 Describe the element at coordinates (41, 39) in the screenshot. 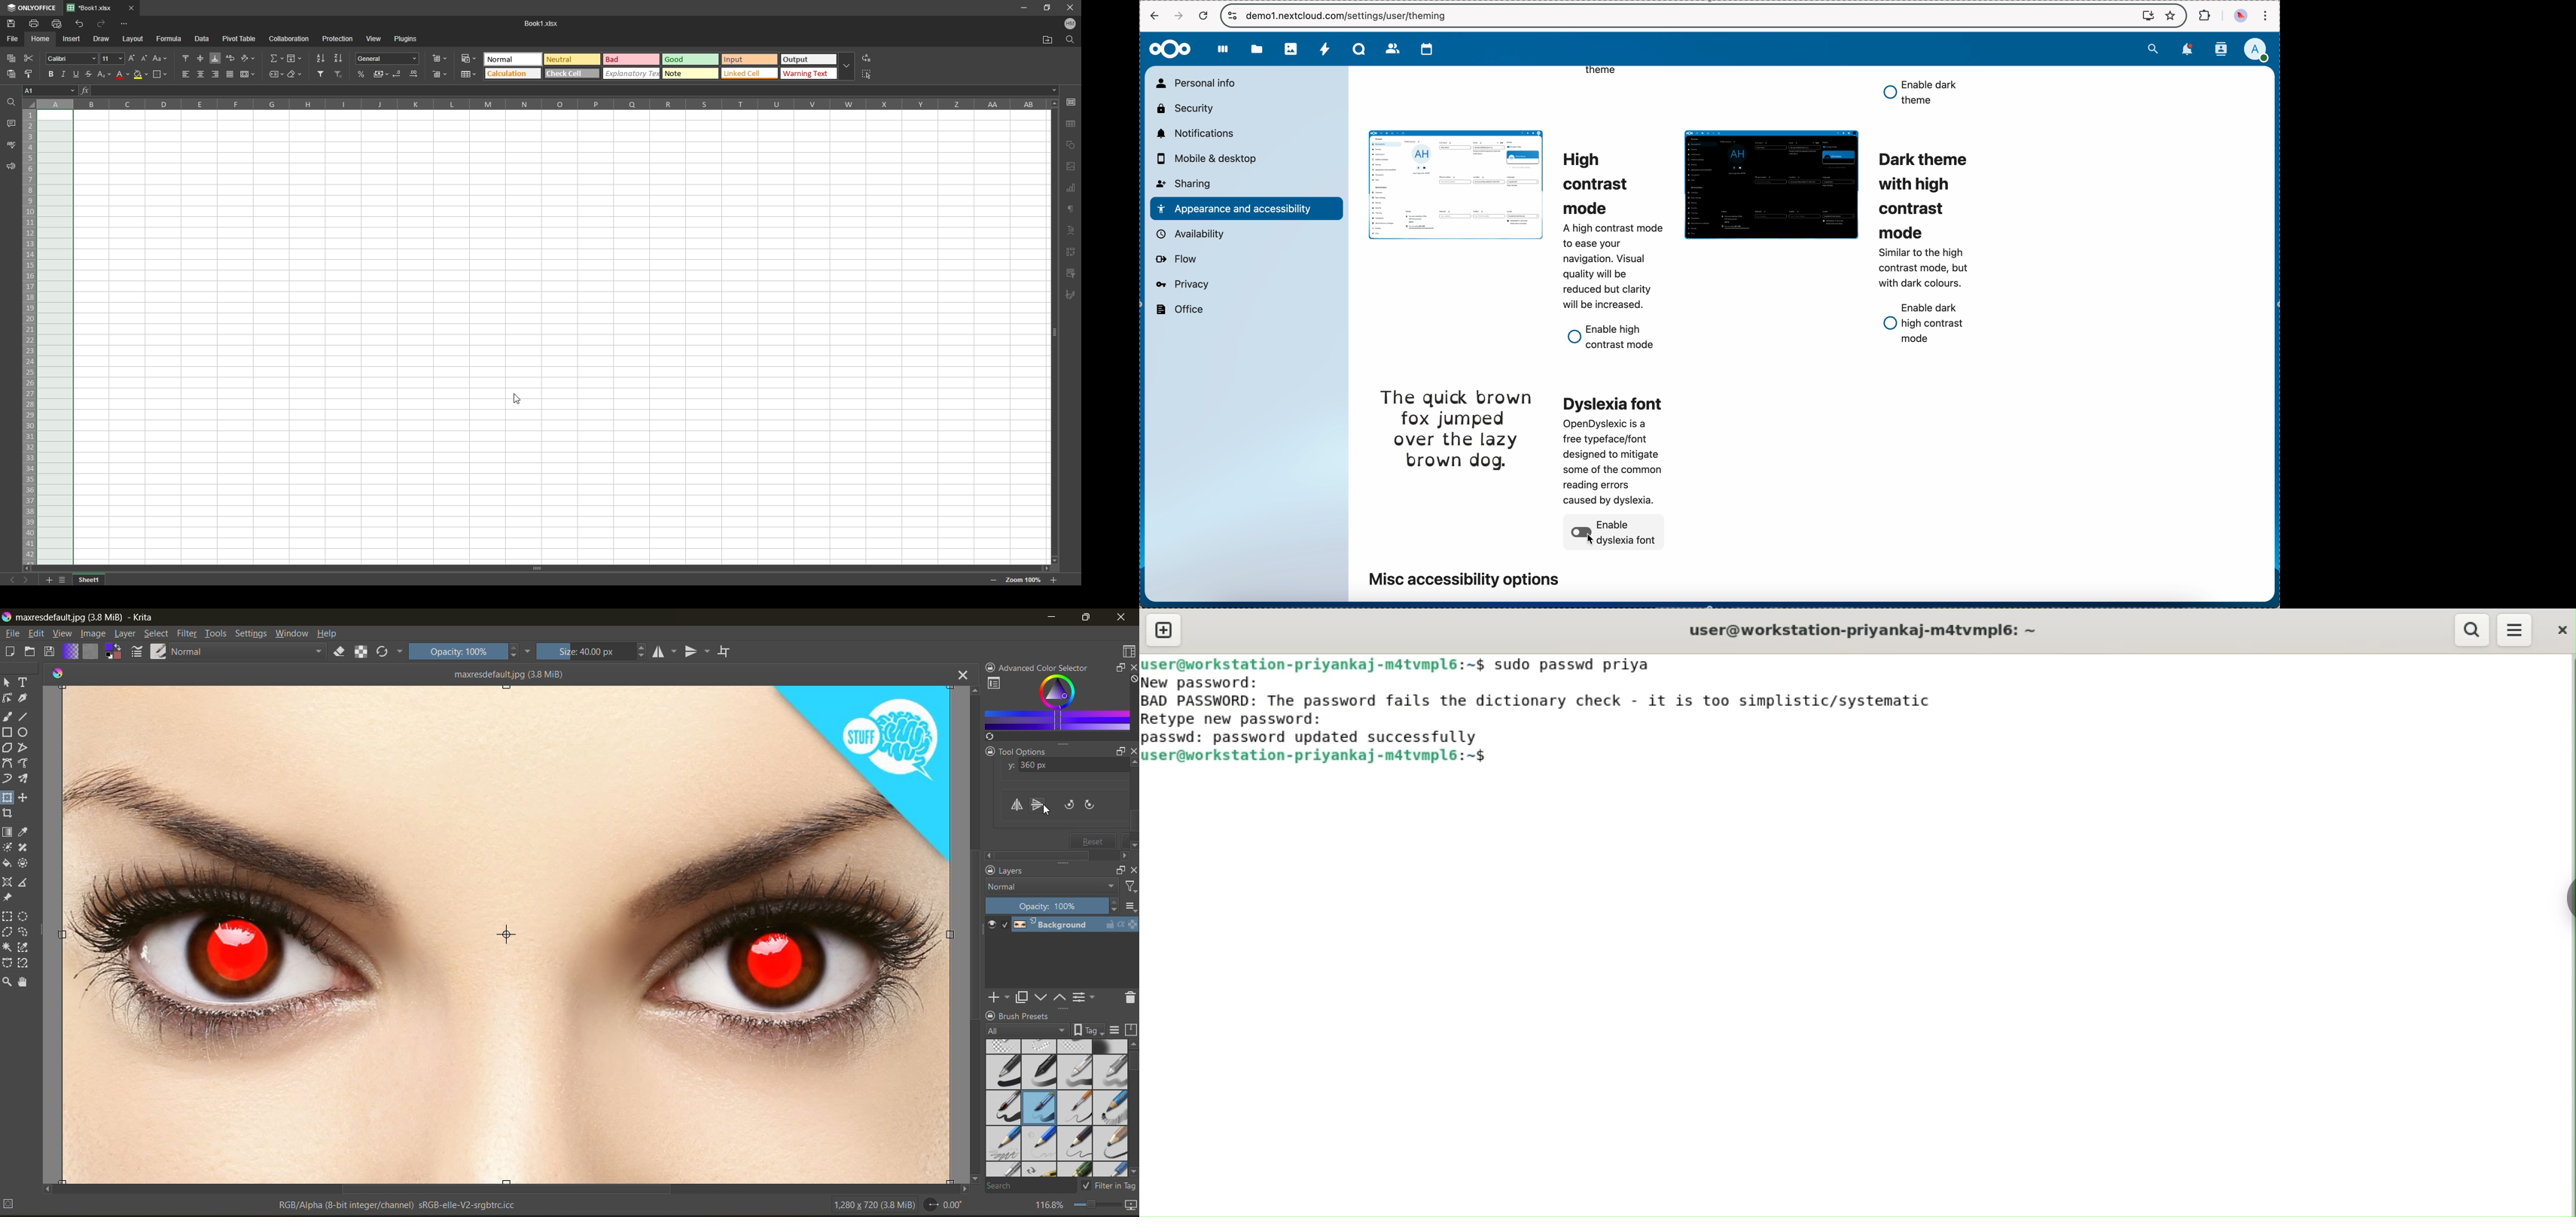

I see `home` at that location.